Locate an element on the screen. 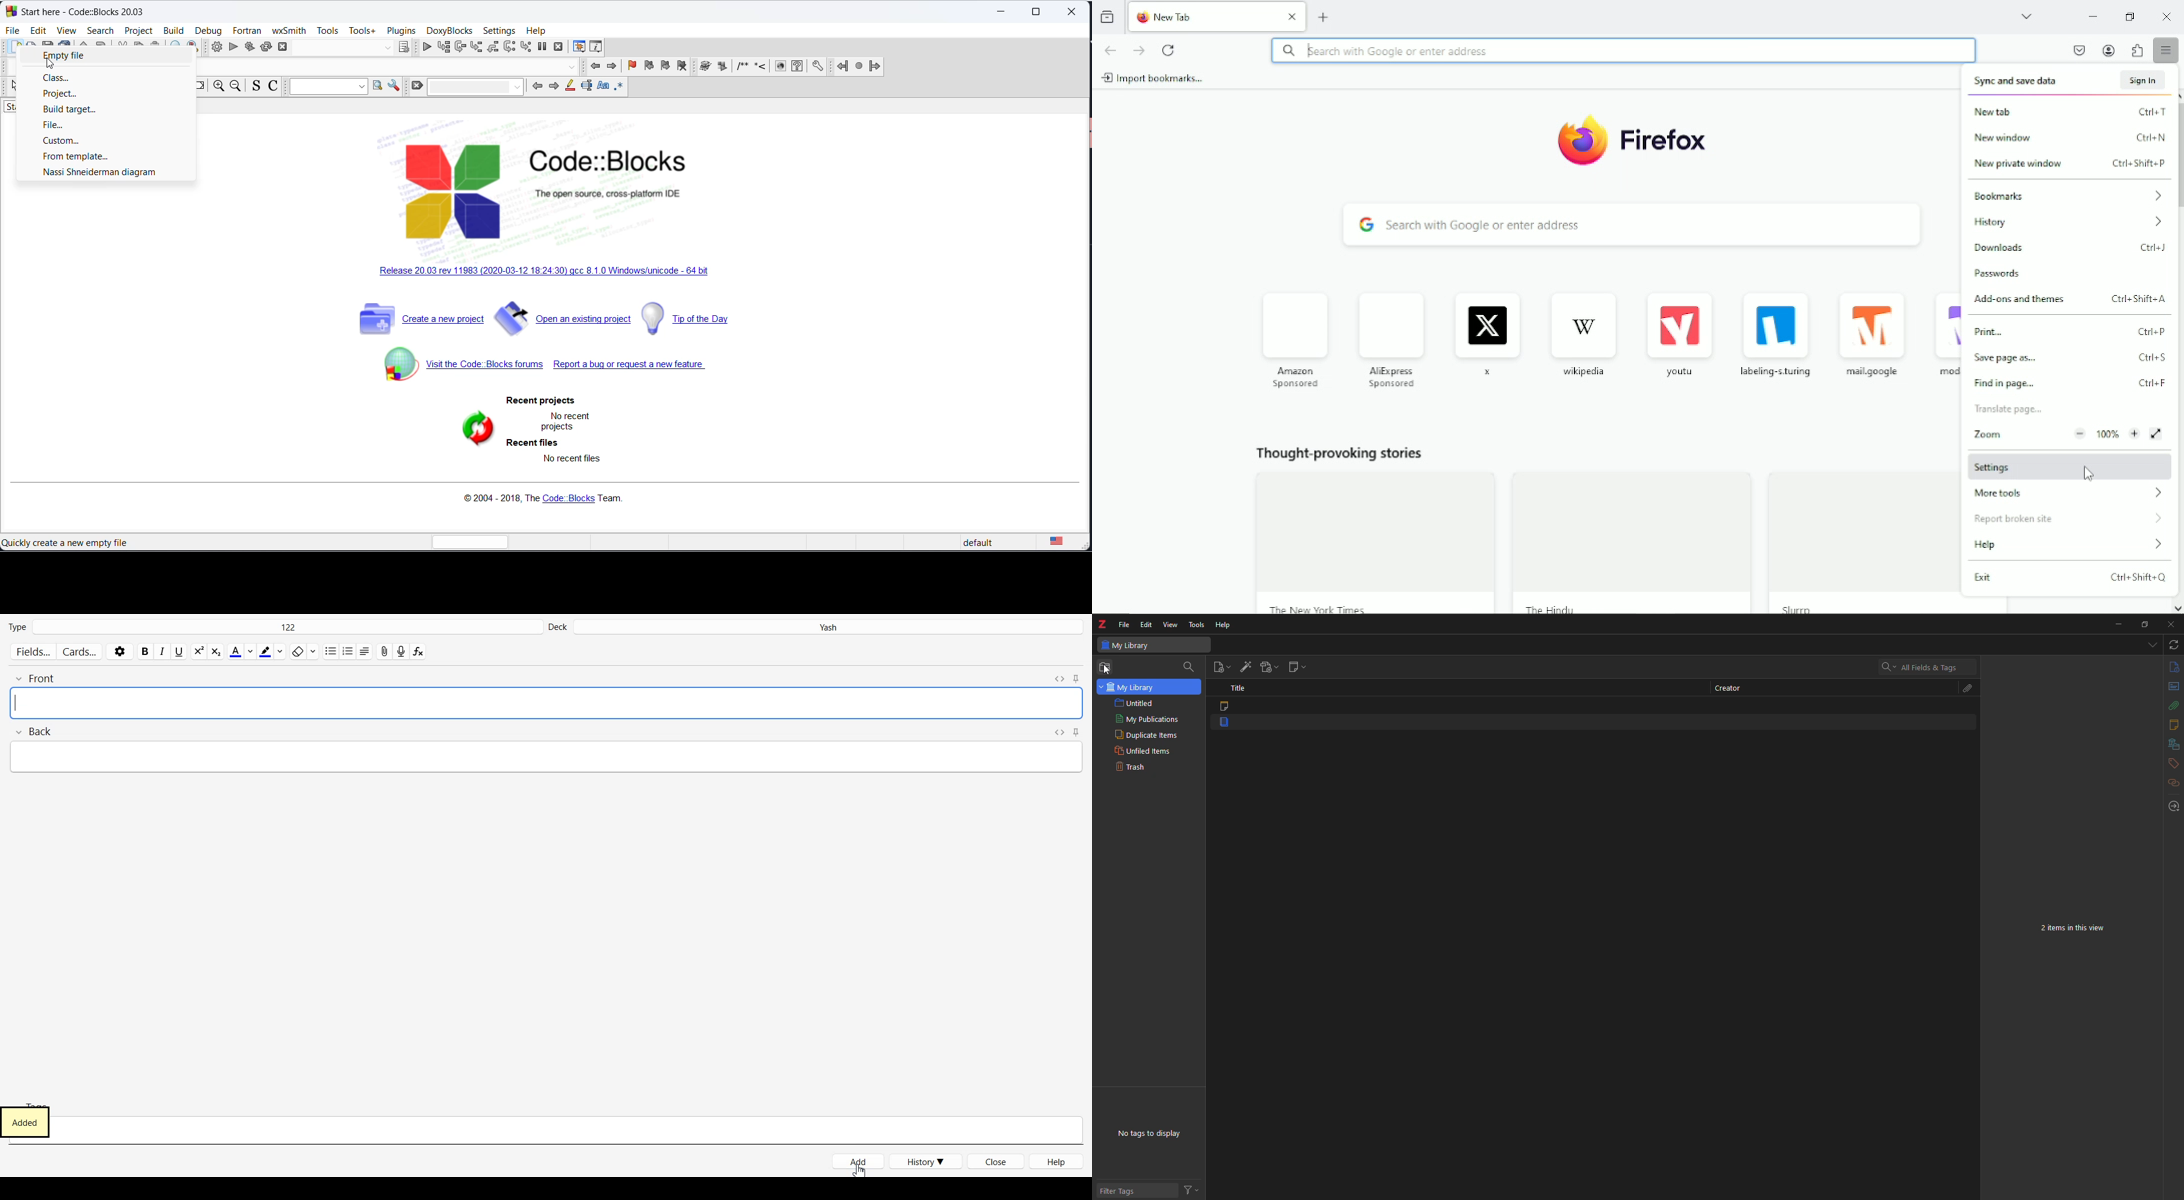 The image size is (2184, 1204). duplicate items is located at coordinates (1145, 735).